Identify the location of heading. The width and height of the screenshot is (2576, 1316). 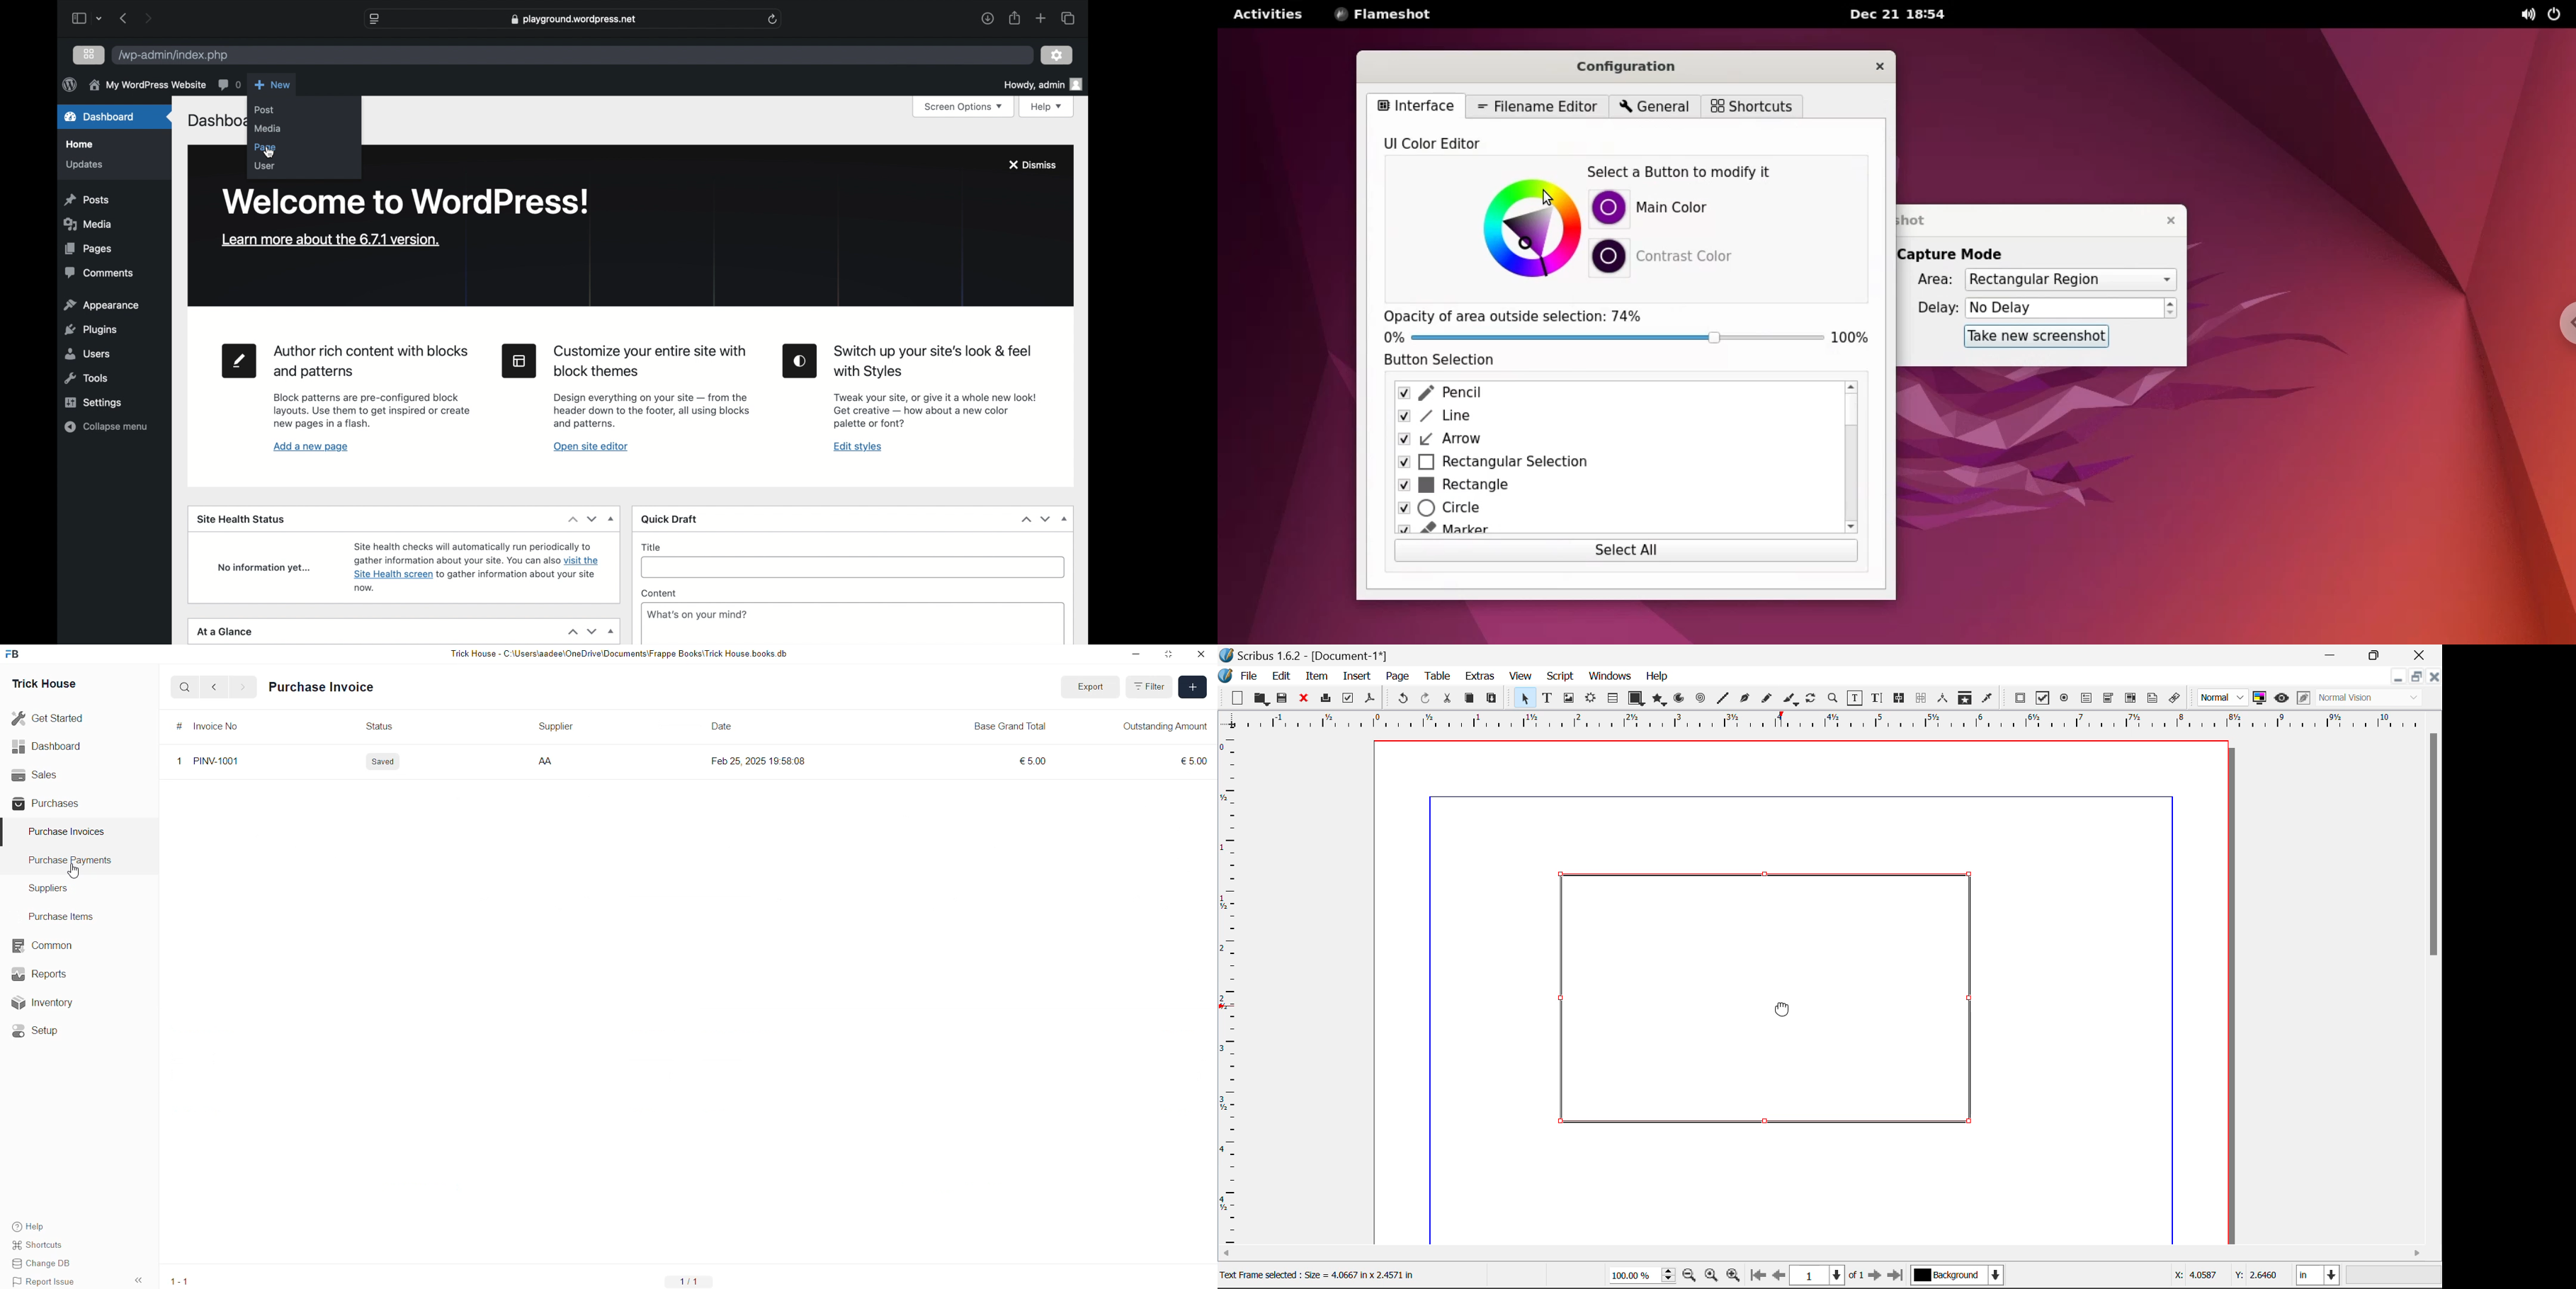
(370, 362).